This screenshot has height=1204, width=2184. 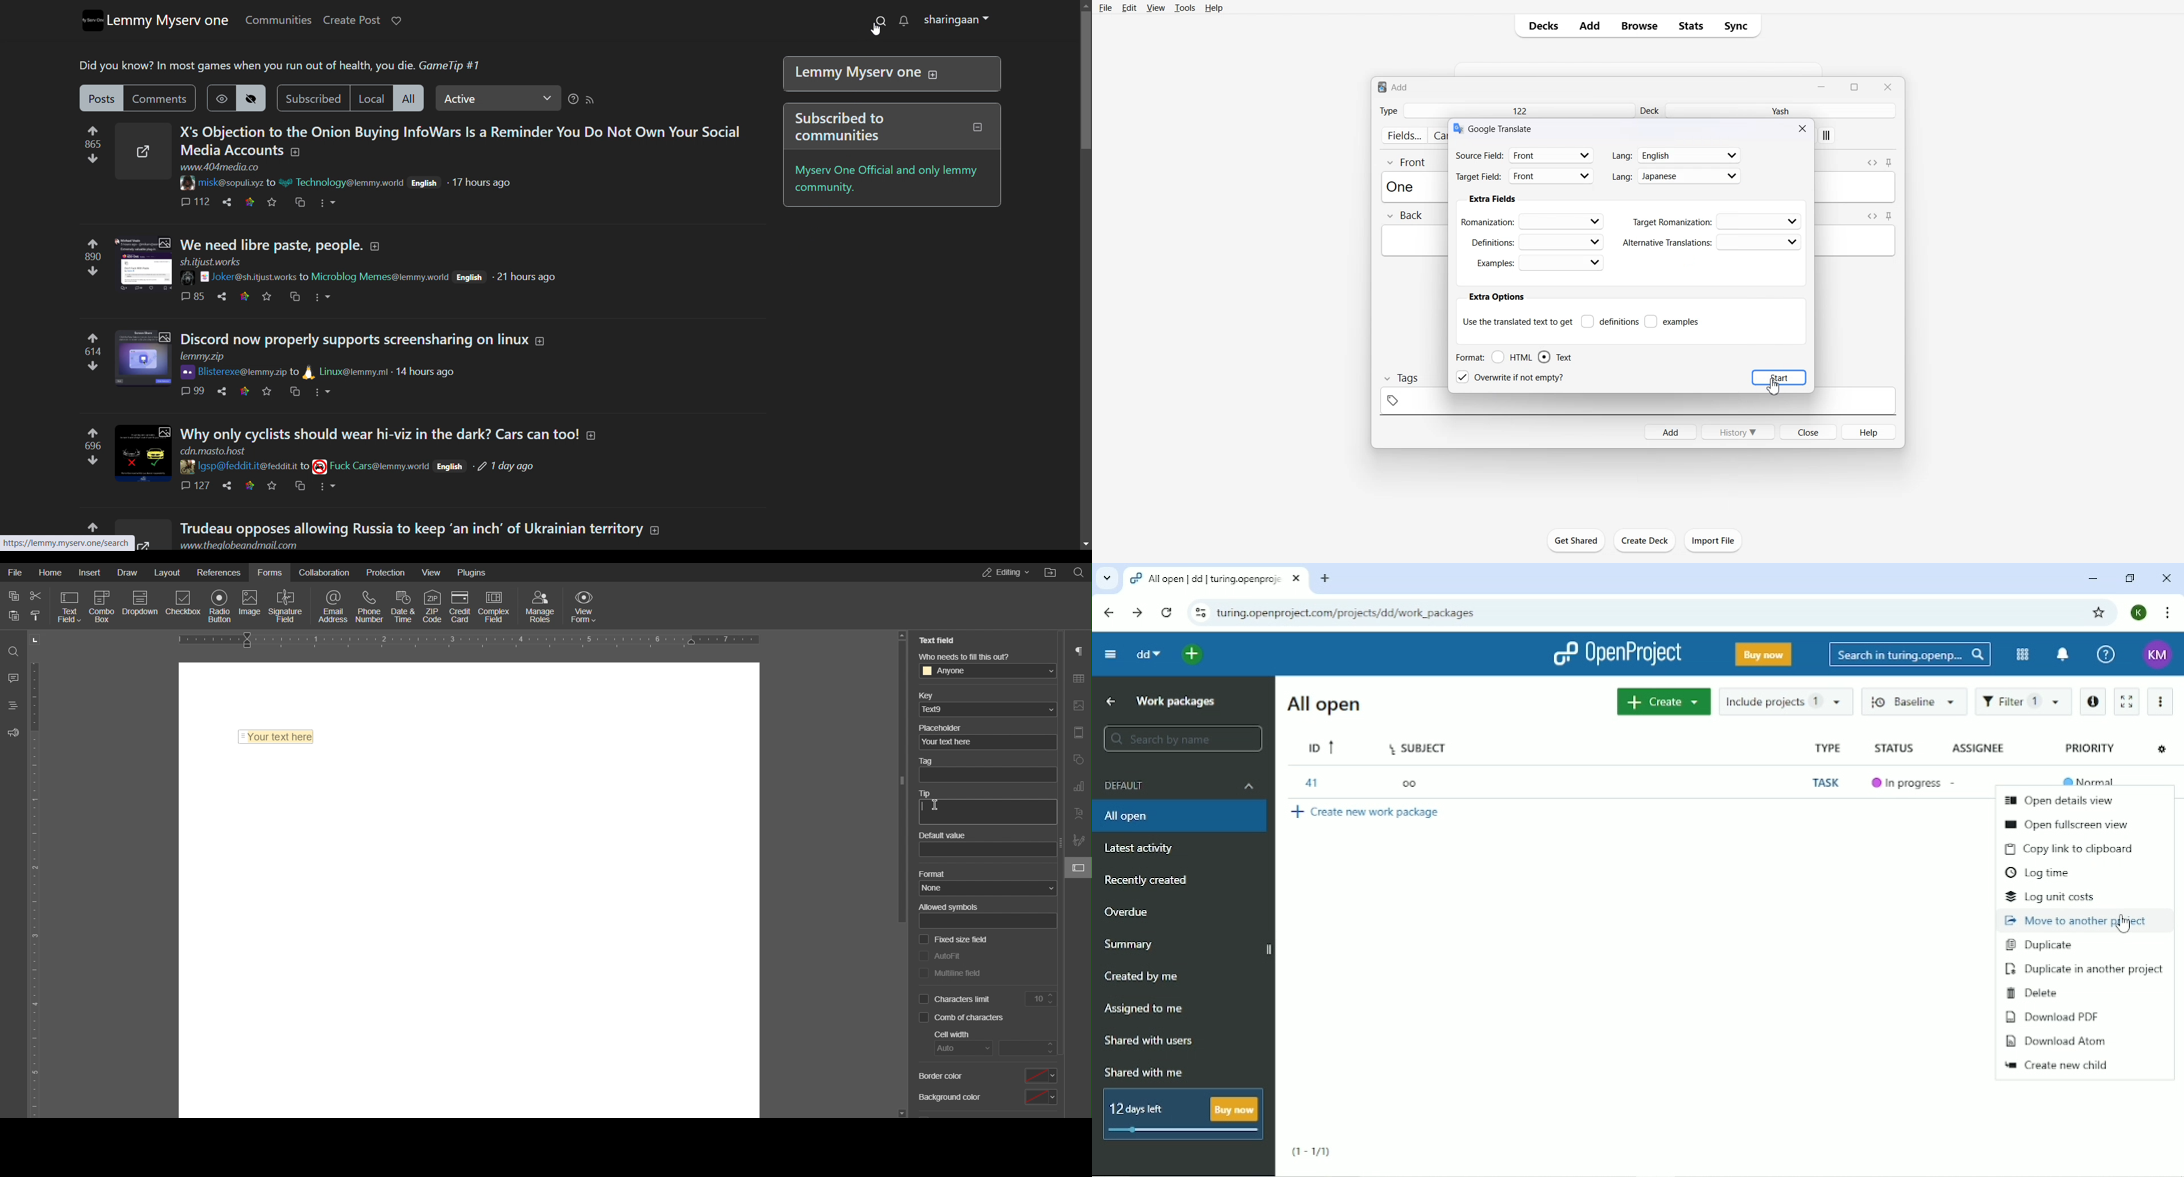 What do you see at coordinates (1185, 7) in the screenshot?
I see `Tools` at bounding box center [1185, 7].